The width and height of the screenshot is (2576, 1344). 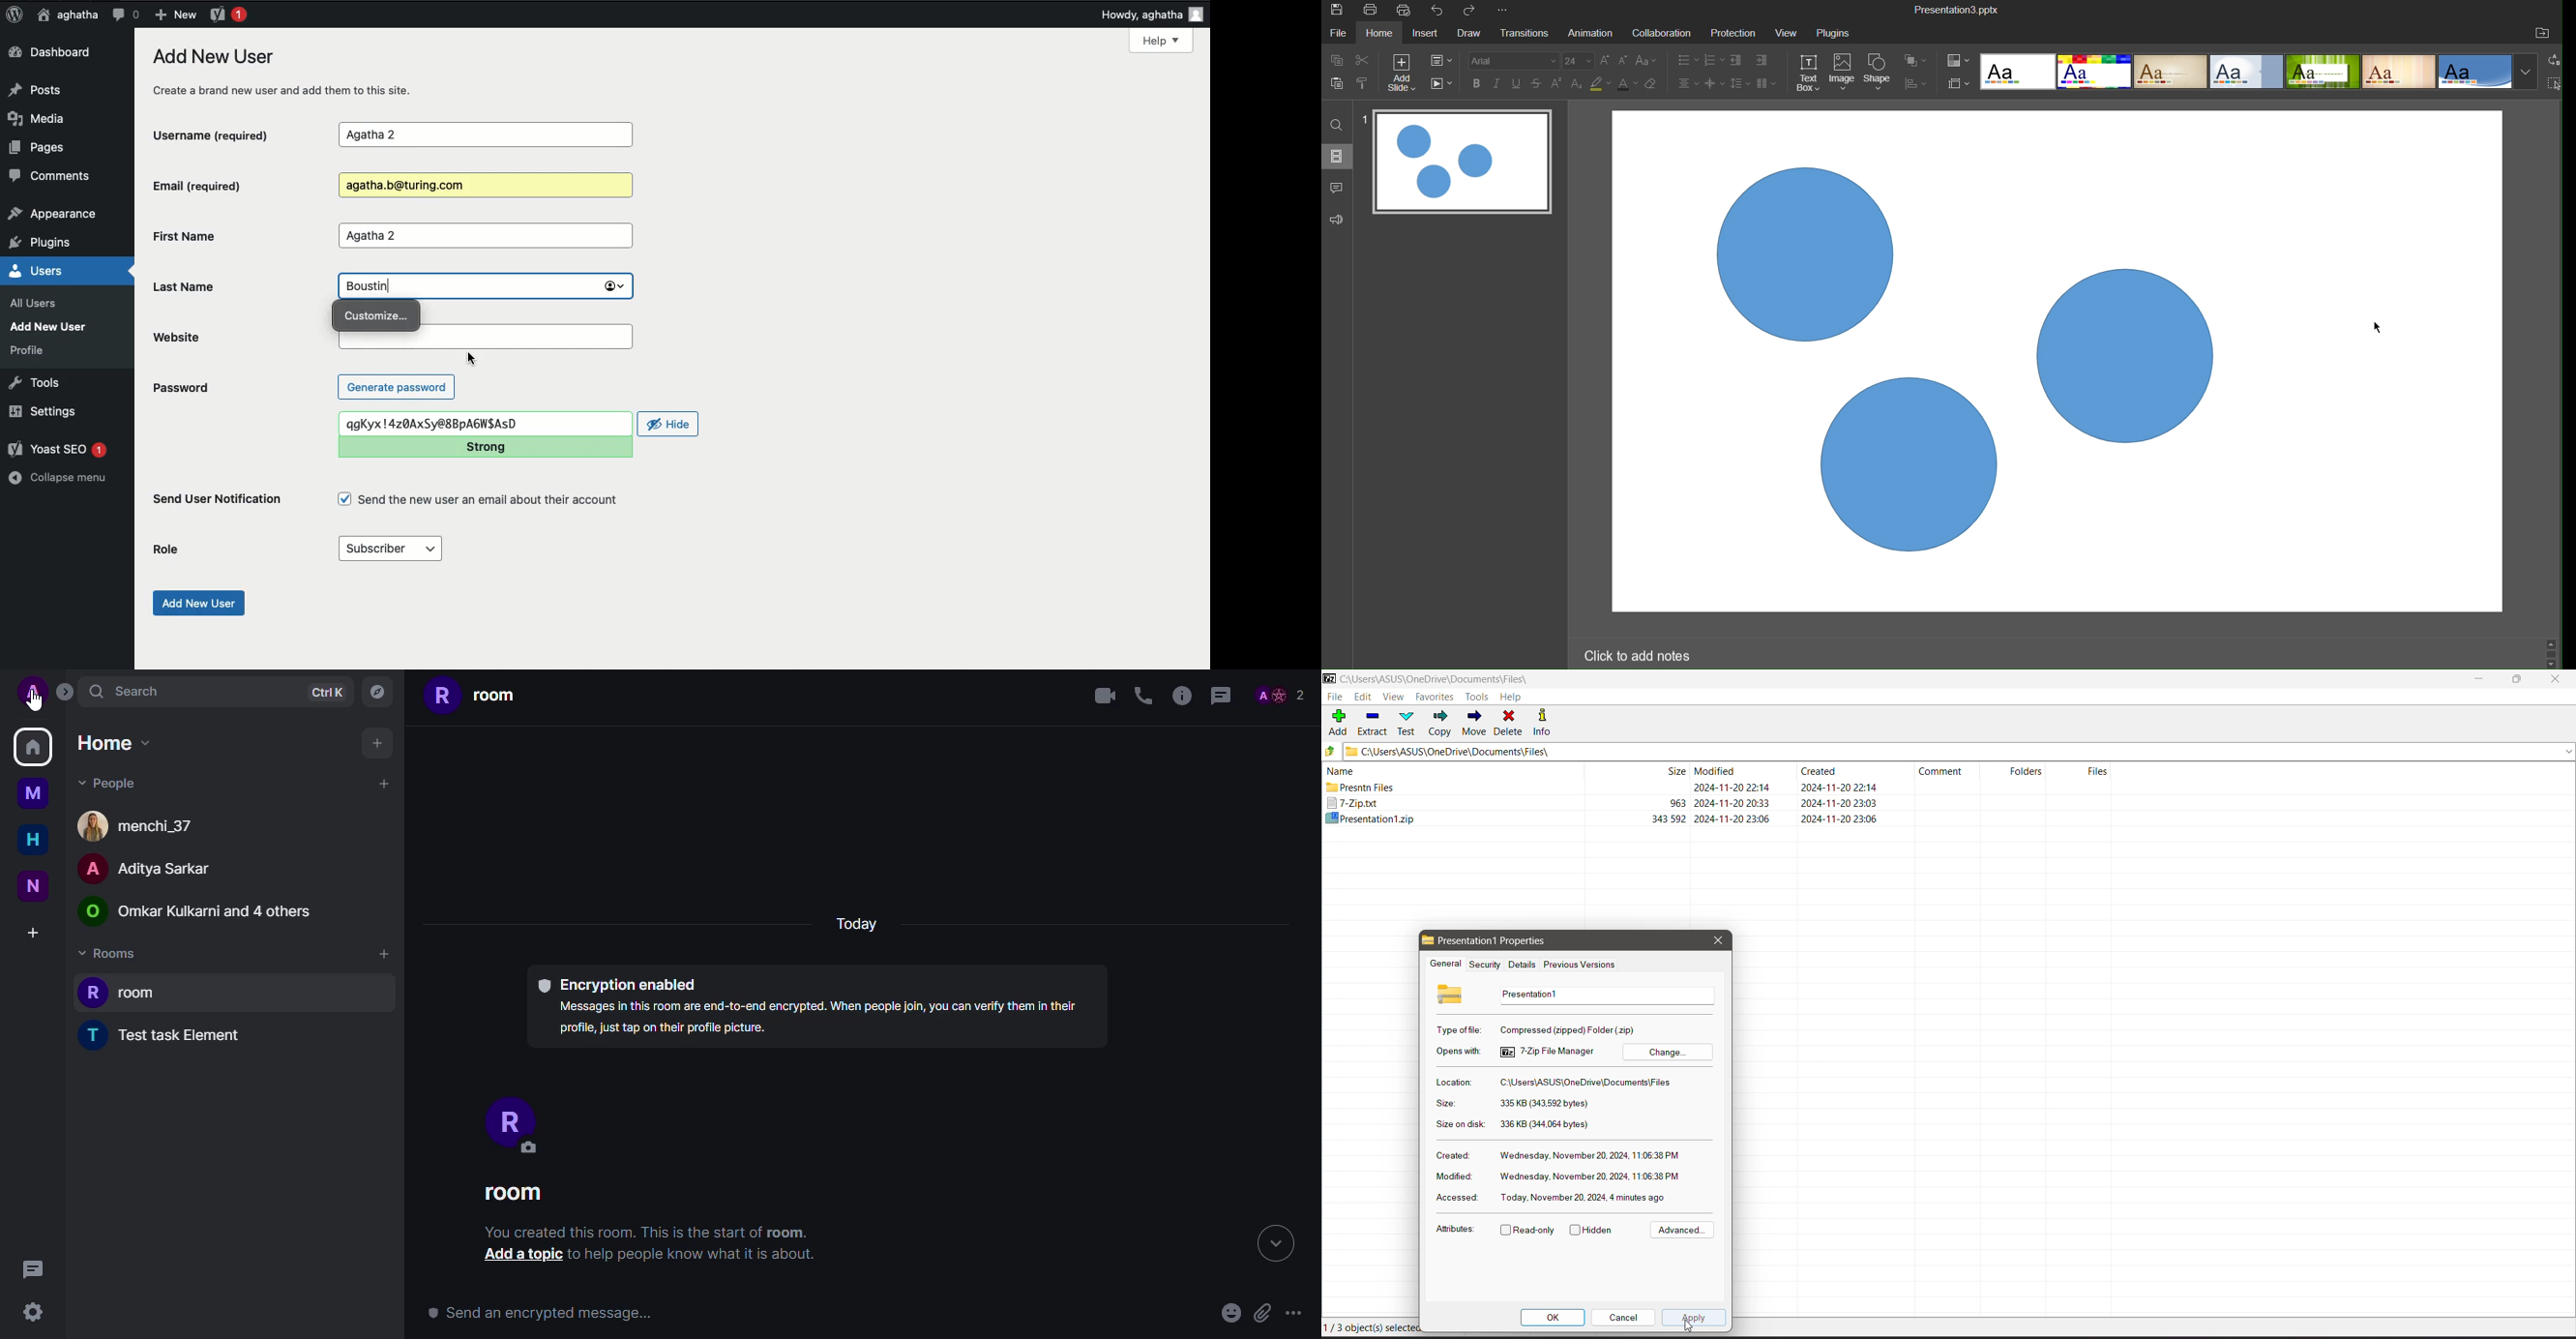 What do you see at coordinates (1646, 62) in the screenshot?
I see `Character Case Settings` at bounding box center [1646, 62].